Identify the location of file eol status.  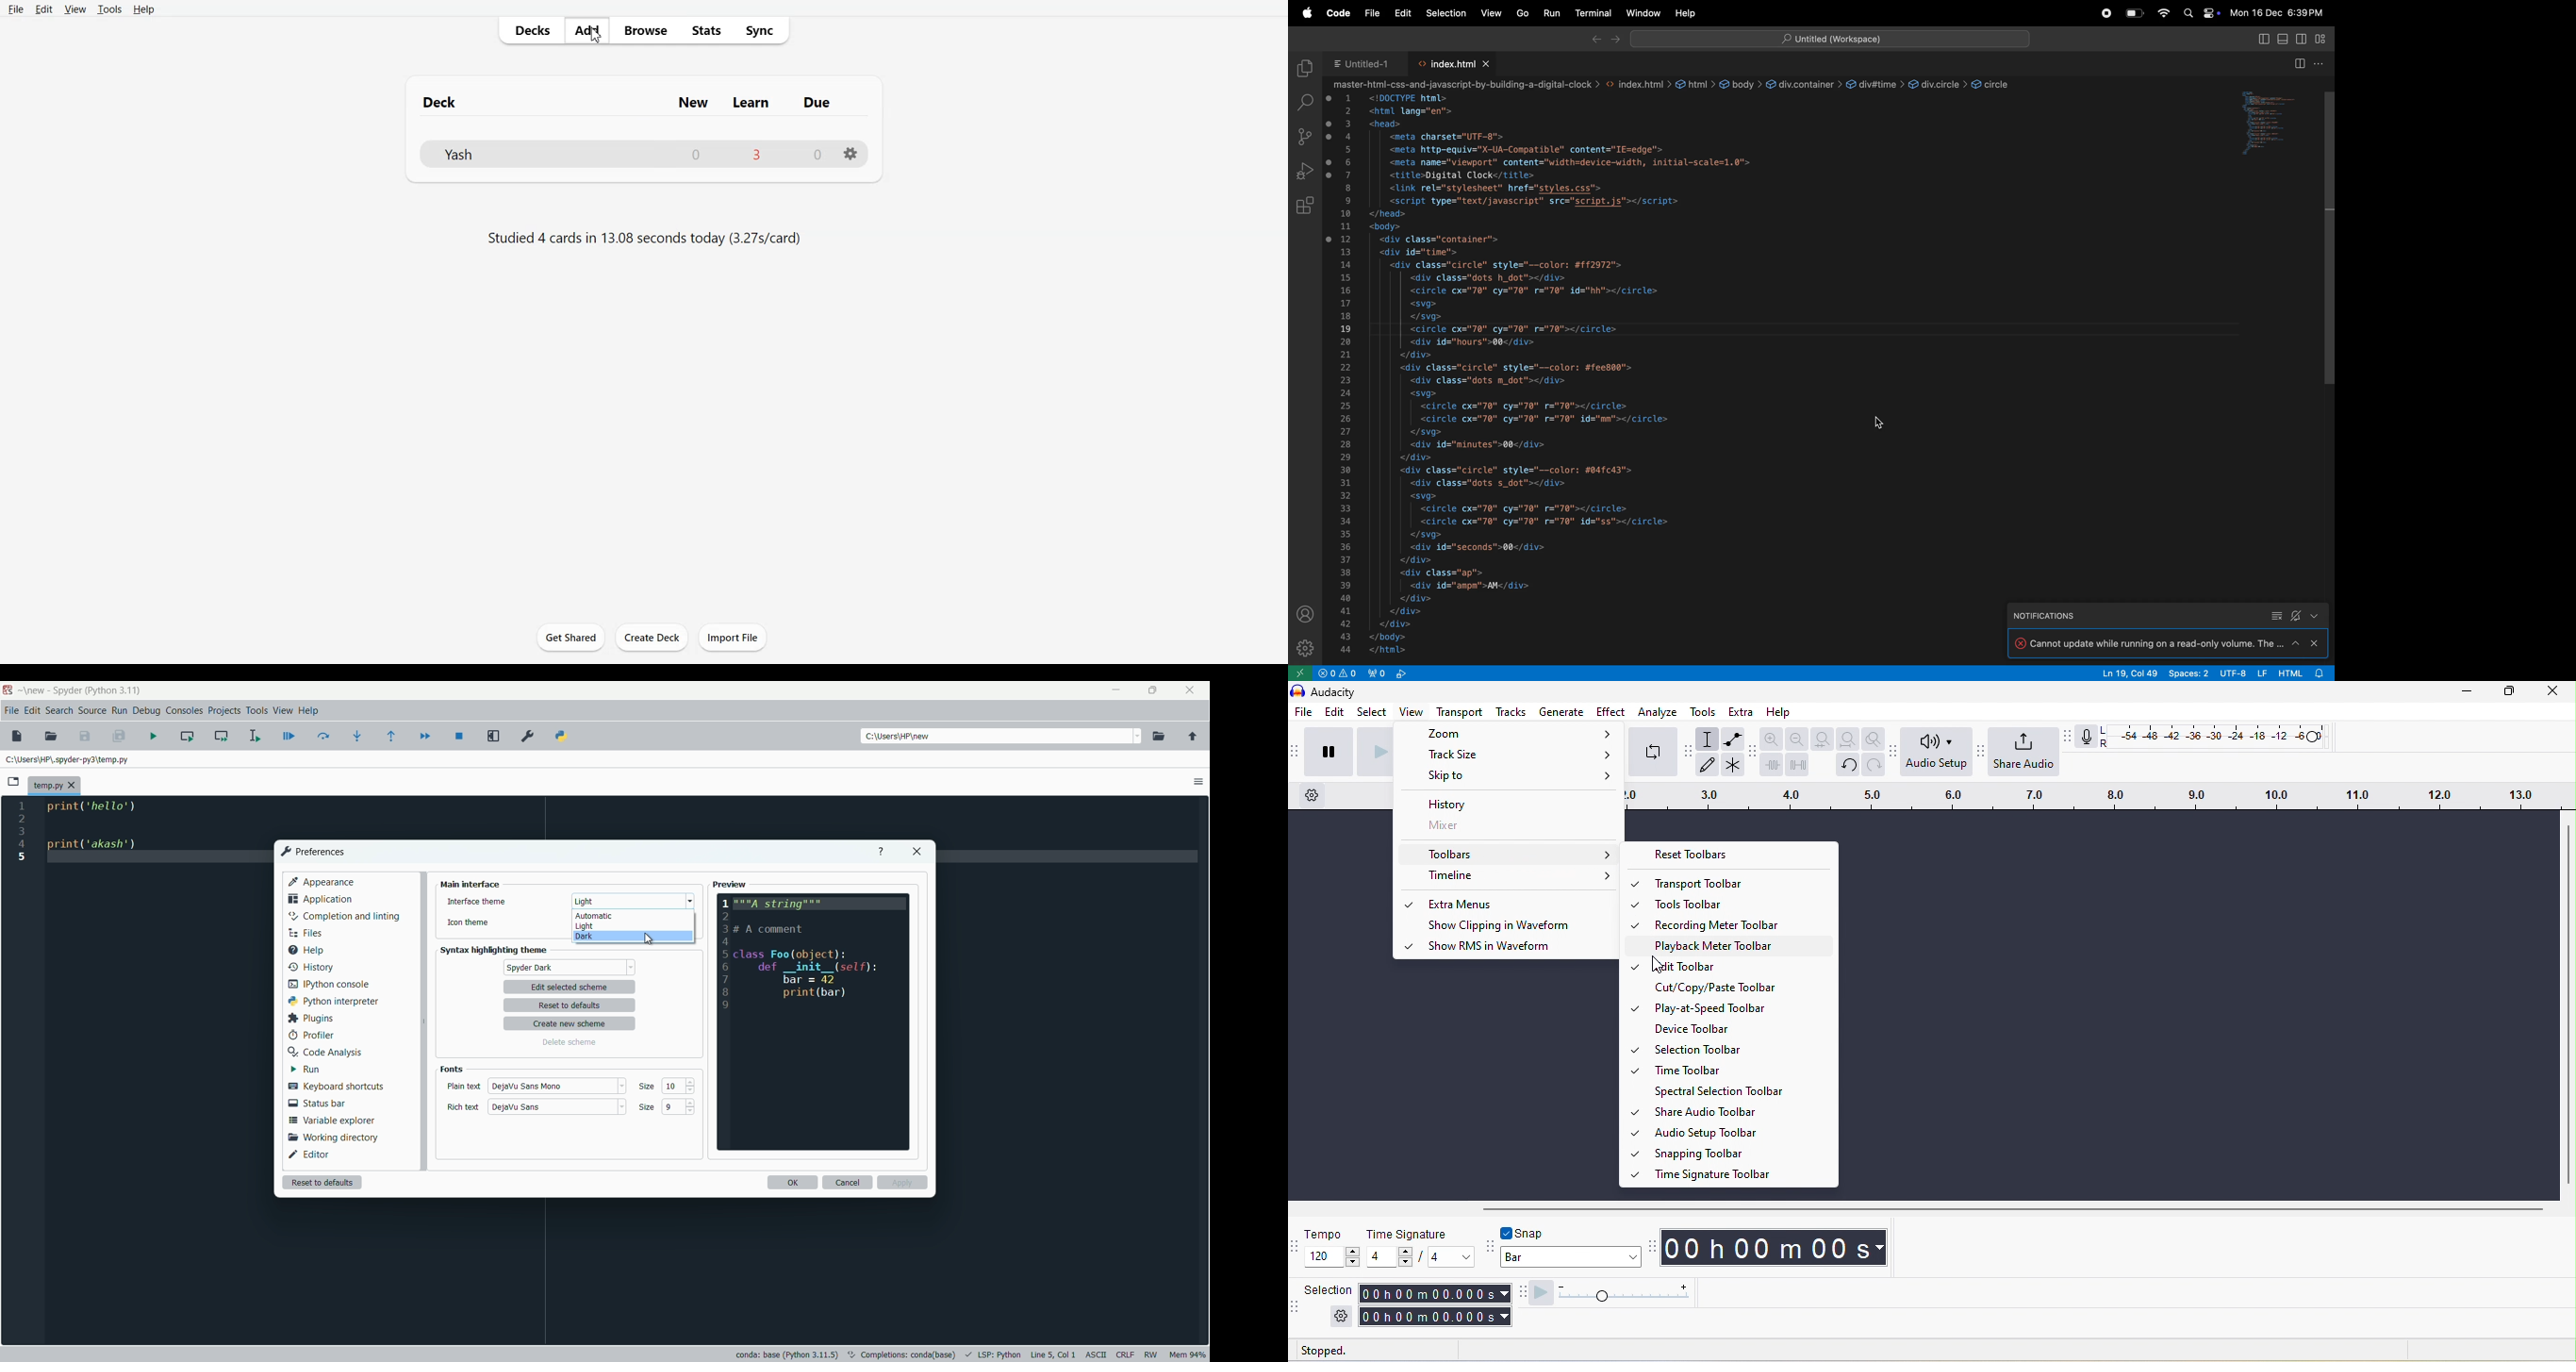
(1125, 1355).